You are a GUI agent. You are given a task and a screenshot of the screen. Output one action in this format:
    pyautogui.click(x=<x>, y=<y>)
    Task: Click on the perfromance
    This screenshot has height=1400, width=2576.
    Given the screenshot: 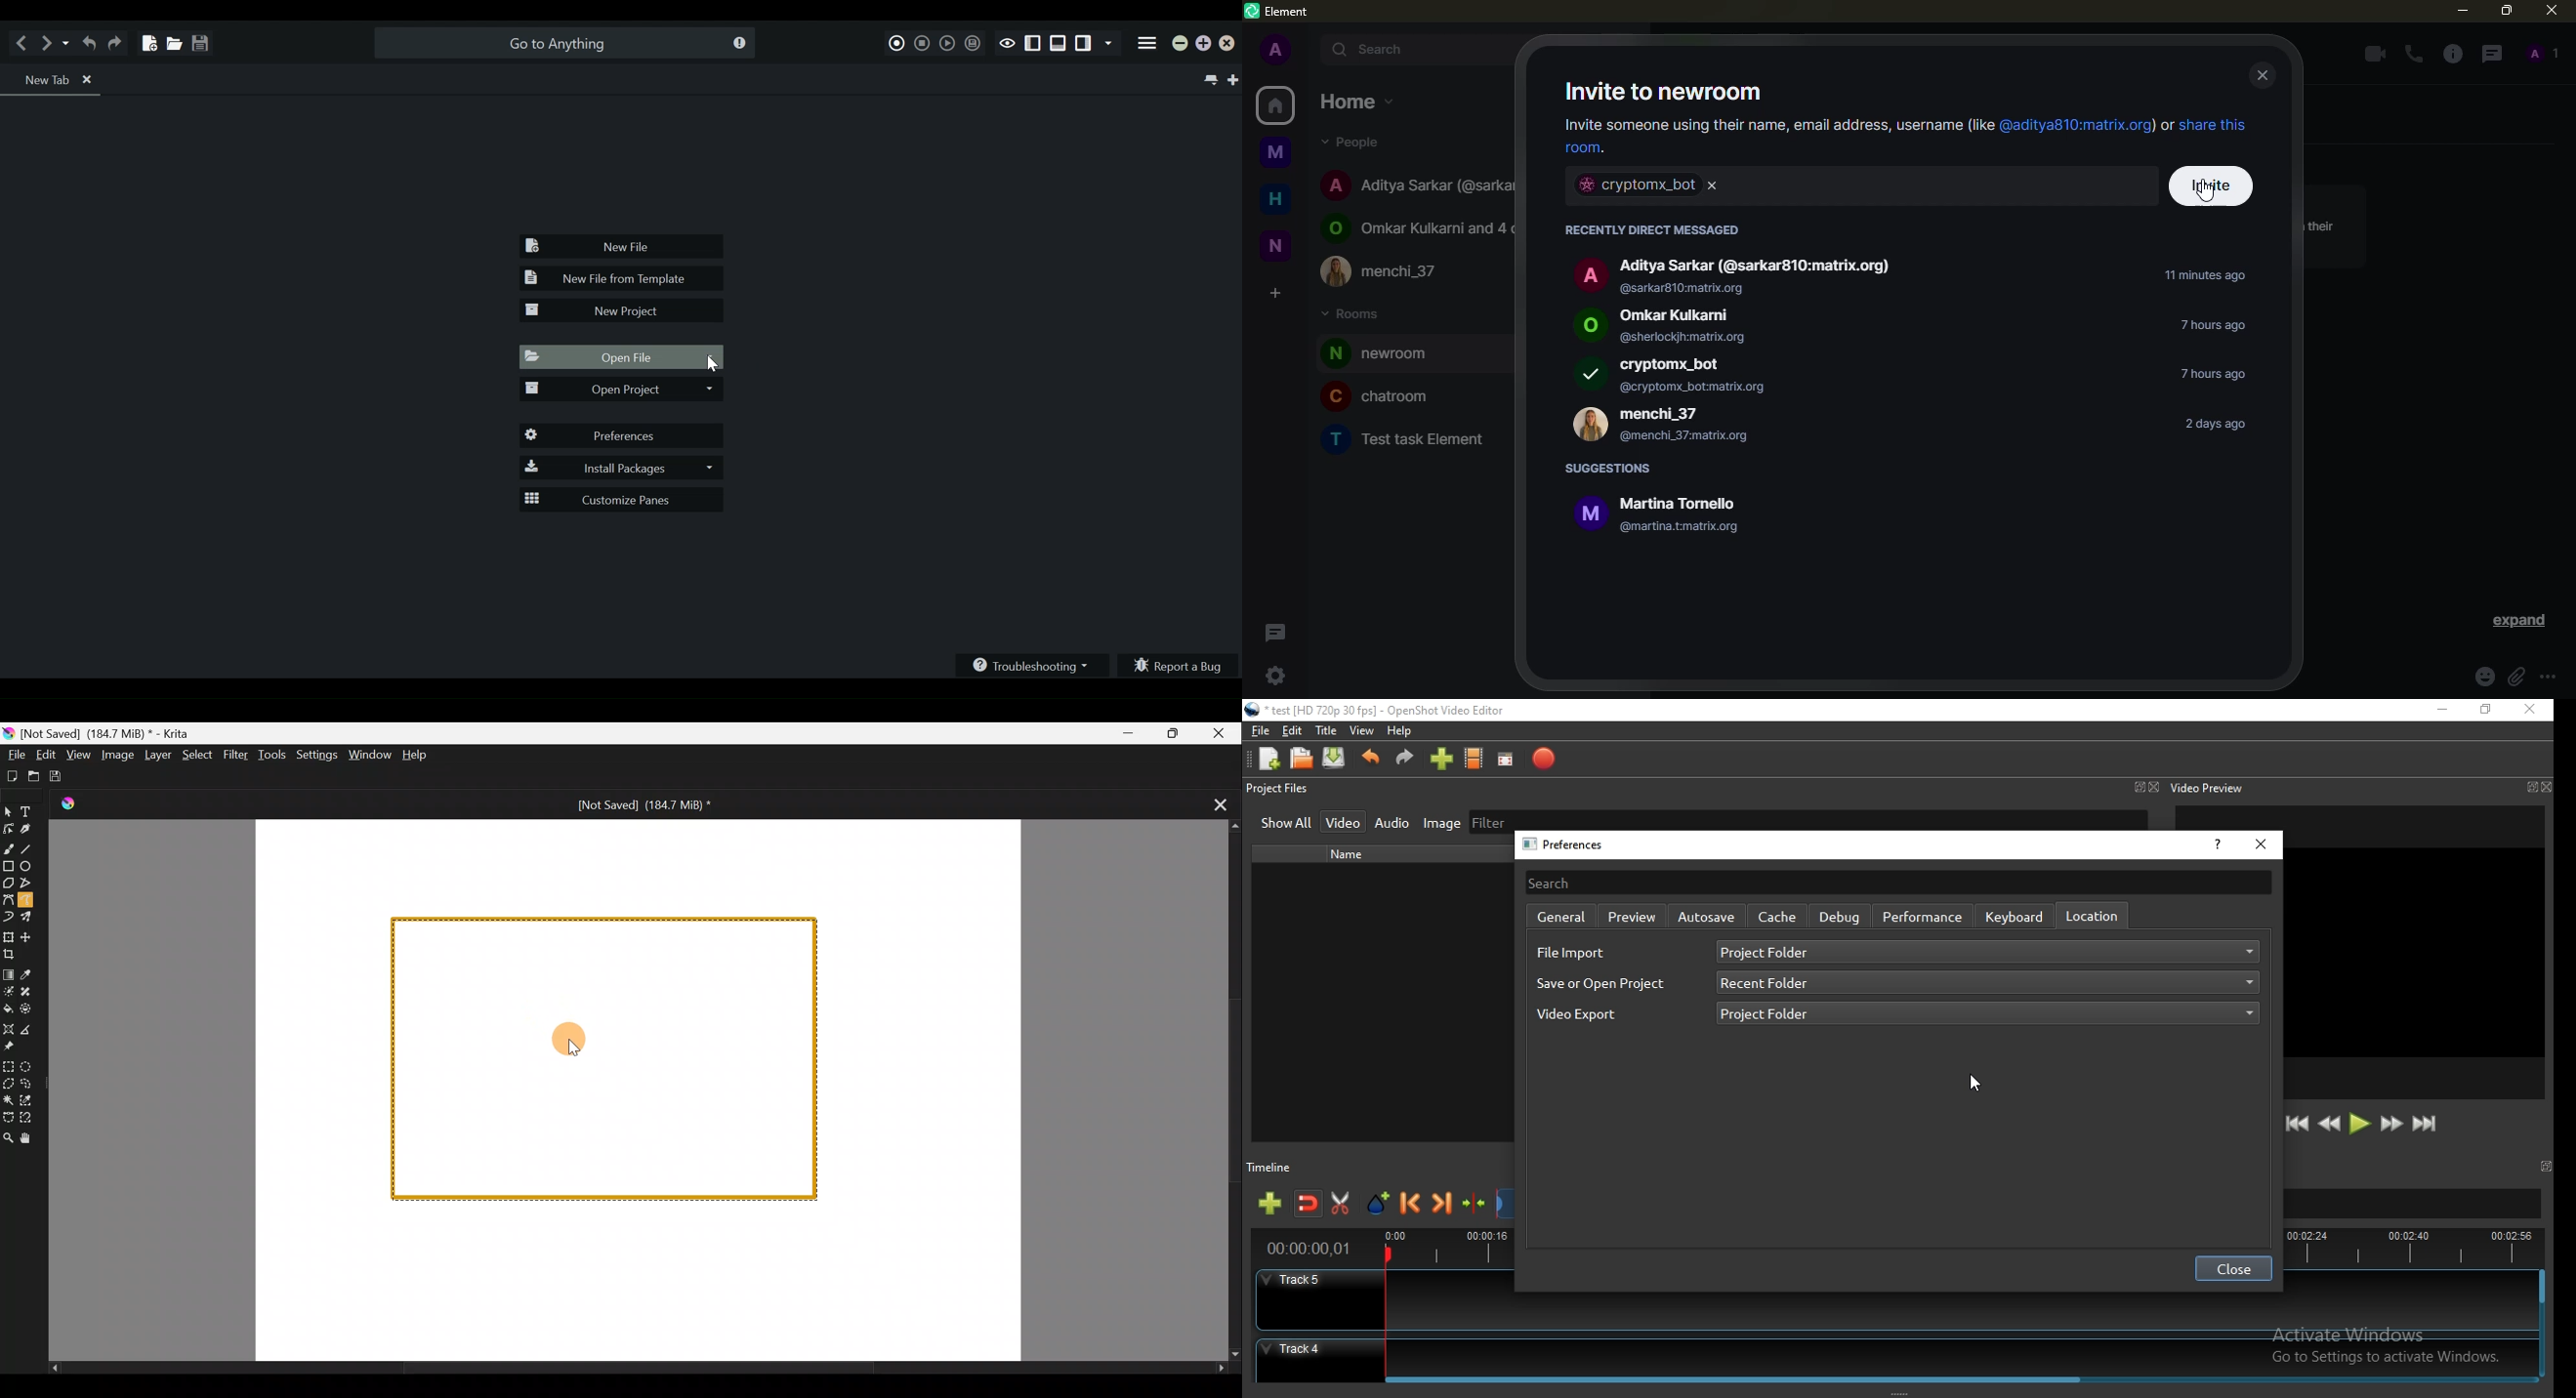 What is the action you would take?
    pyautogui.click(x=1923, y=917)
    